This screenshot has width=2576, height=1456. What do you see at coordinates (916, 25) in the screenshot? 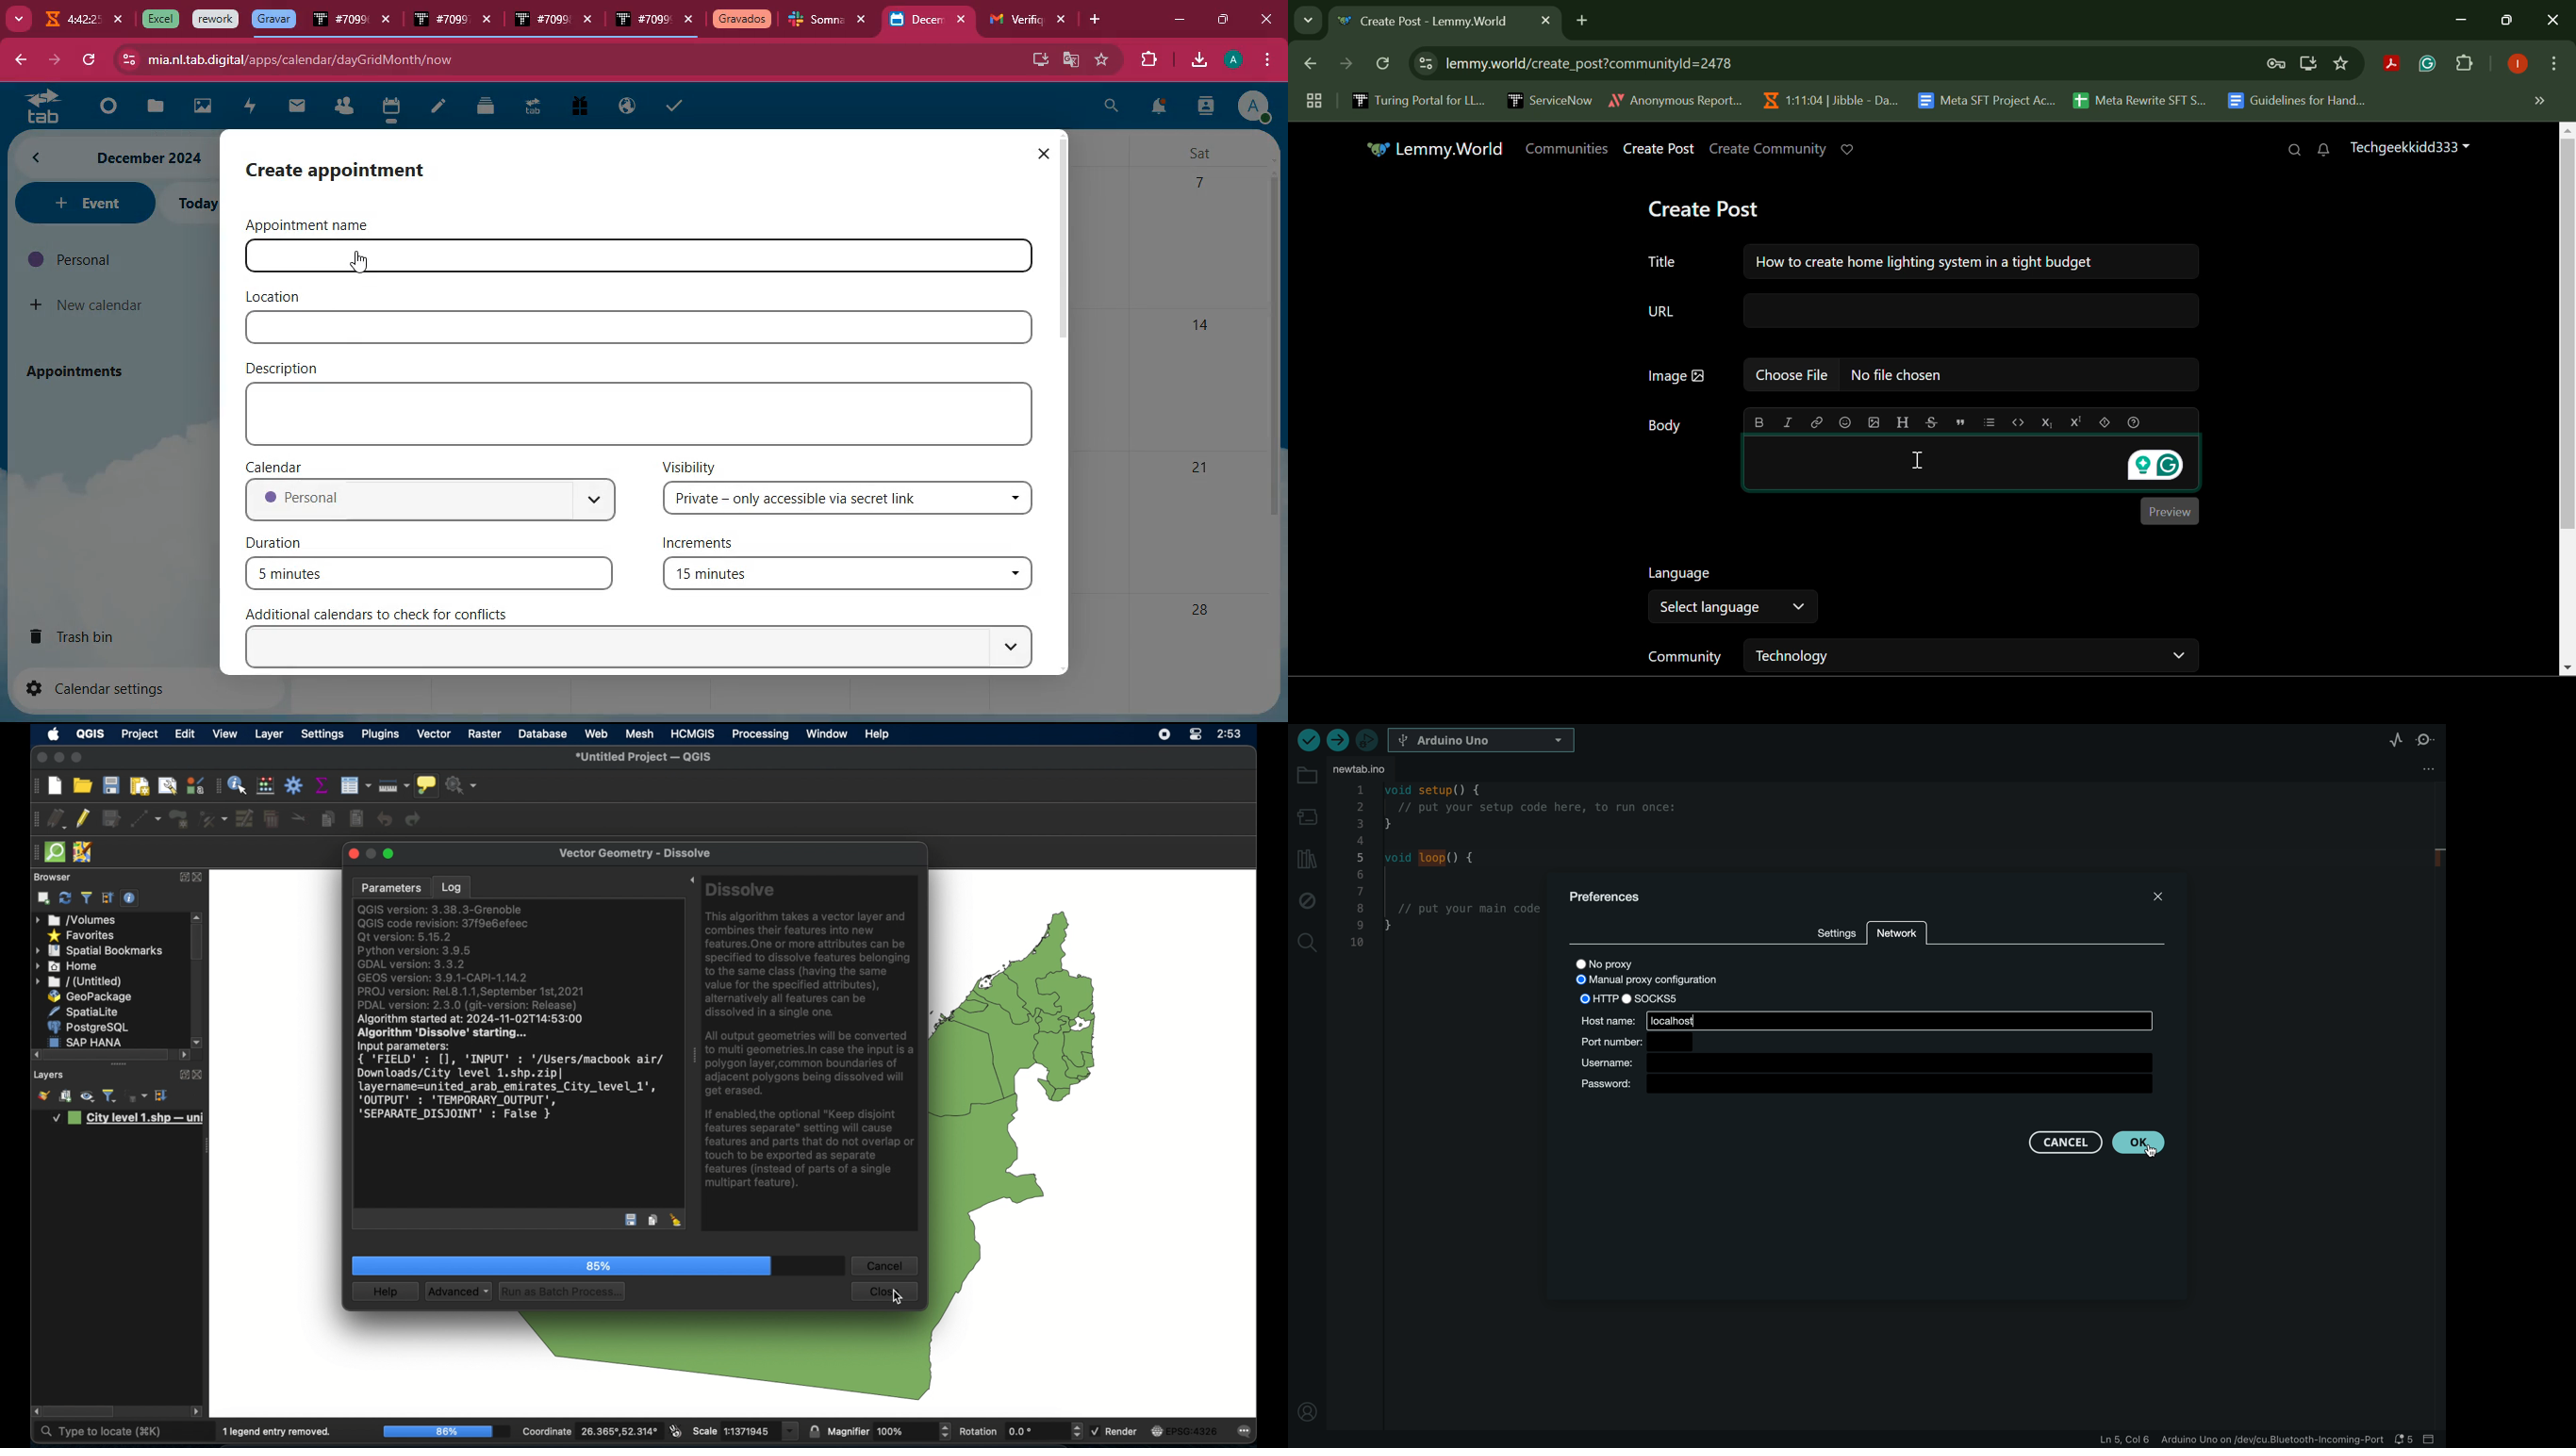
I see `current tab` at bounding box center [916, 25].